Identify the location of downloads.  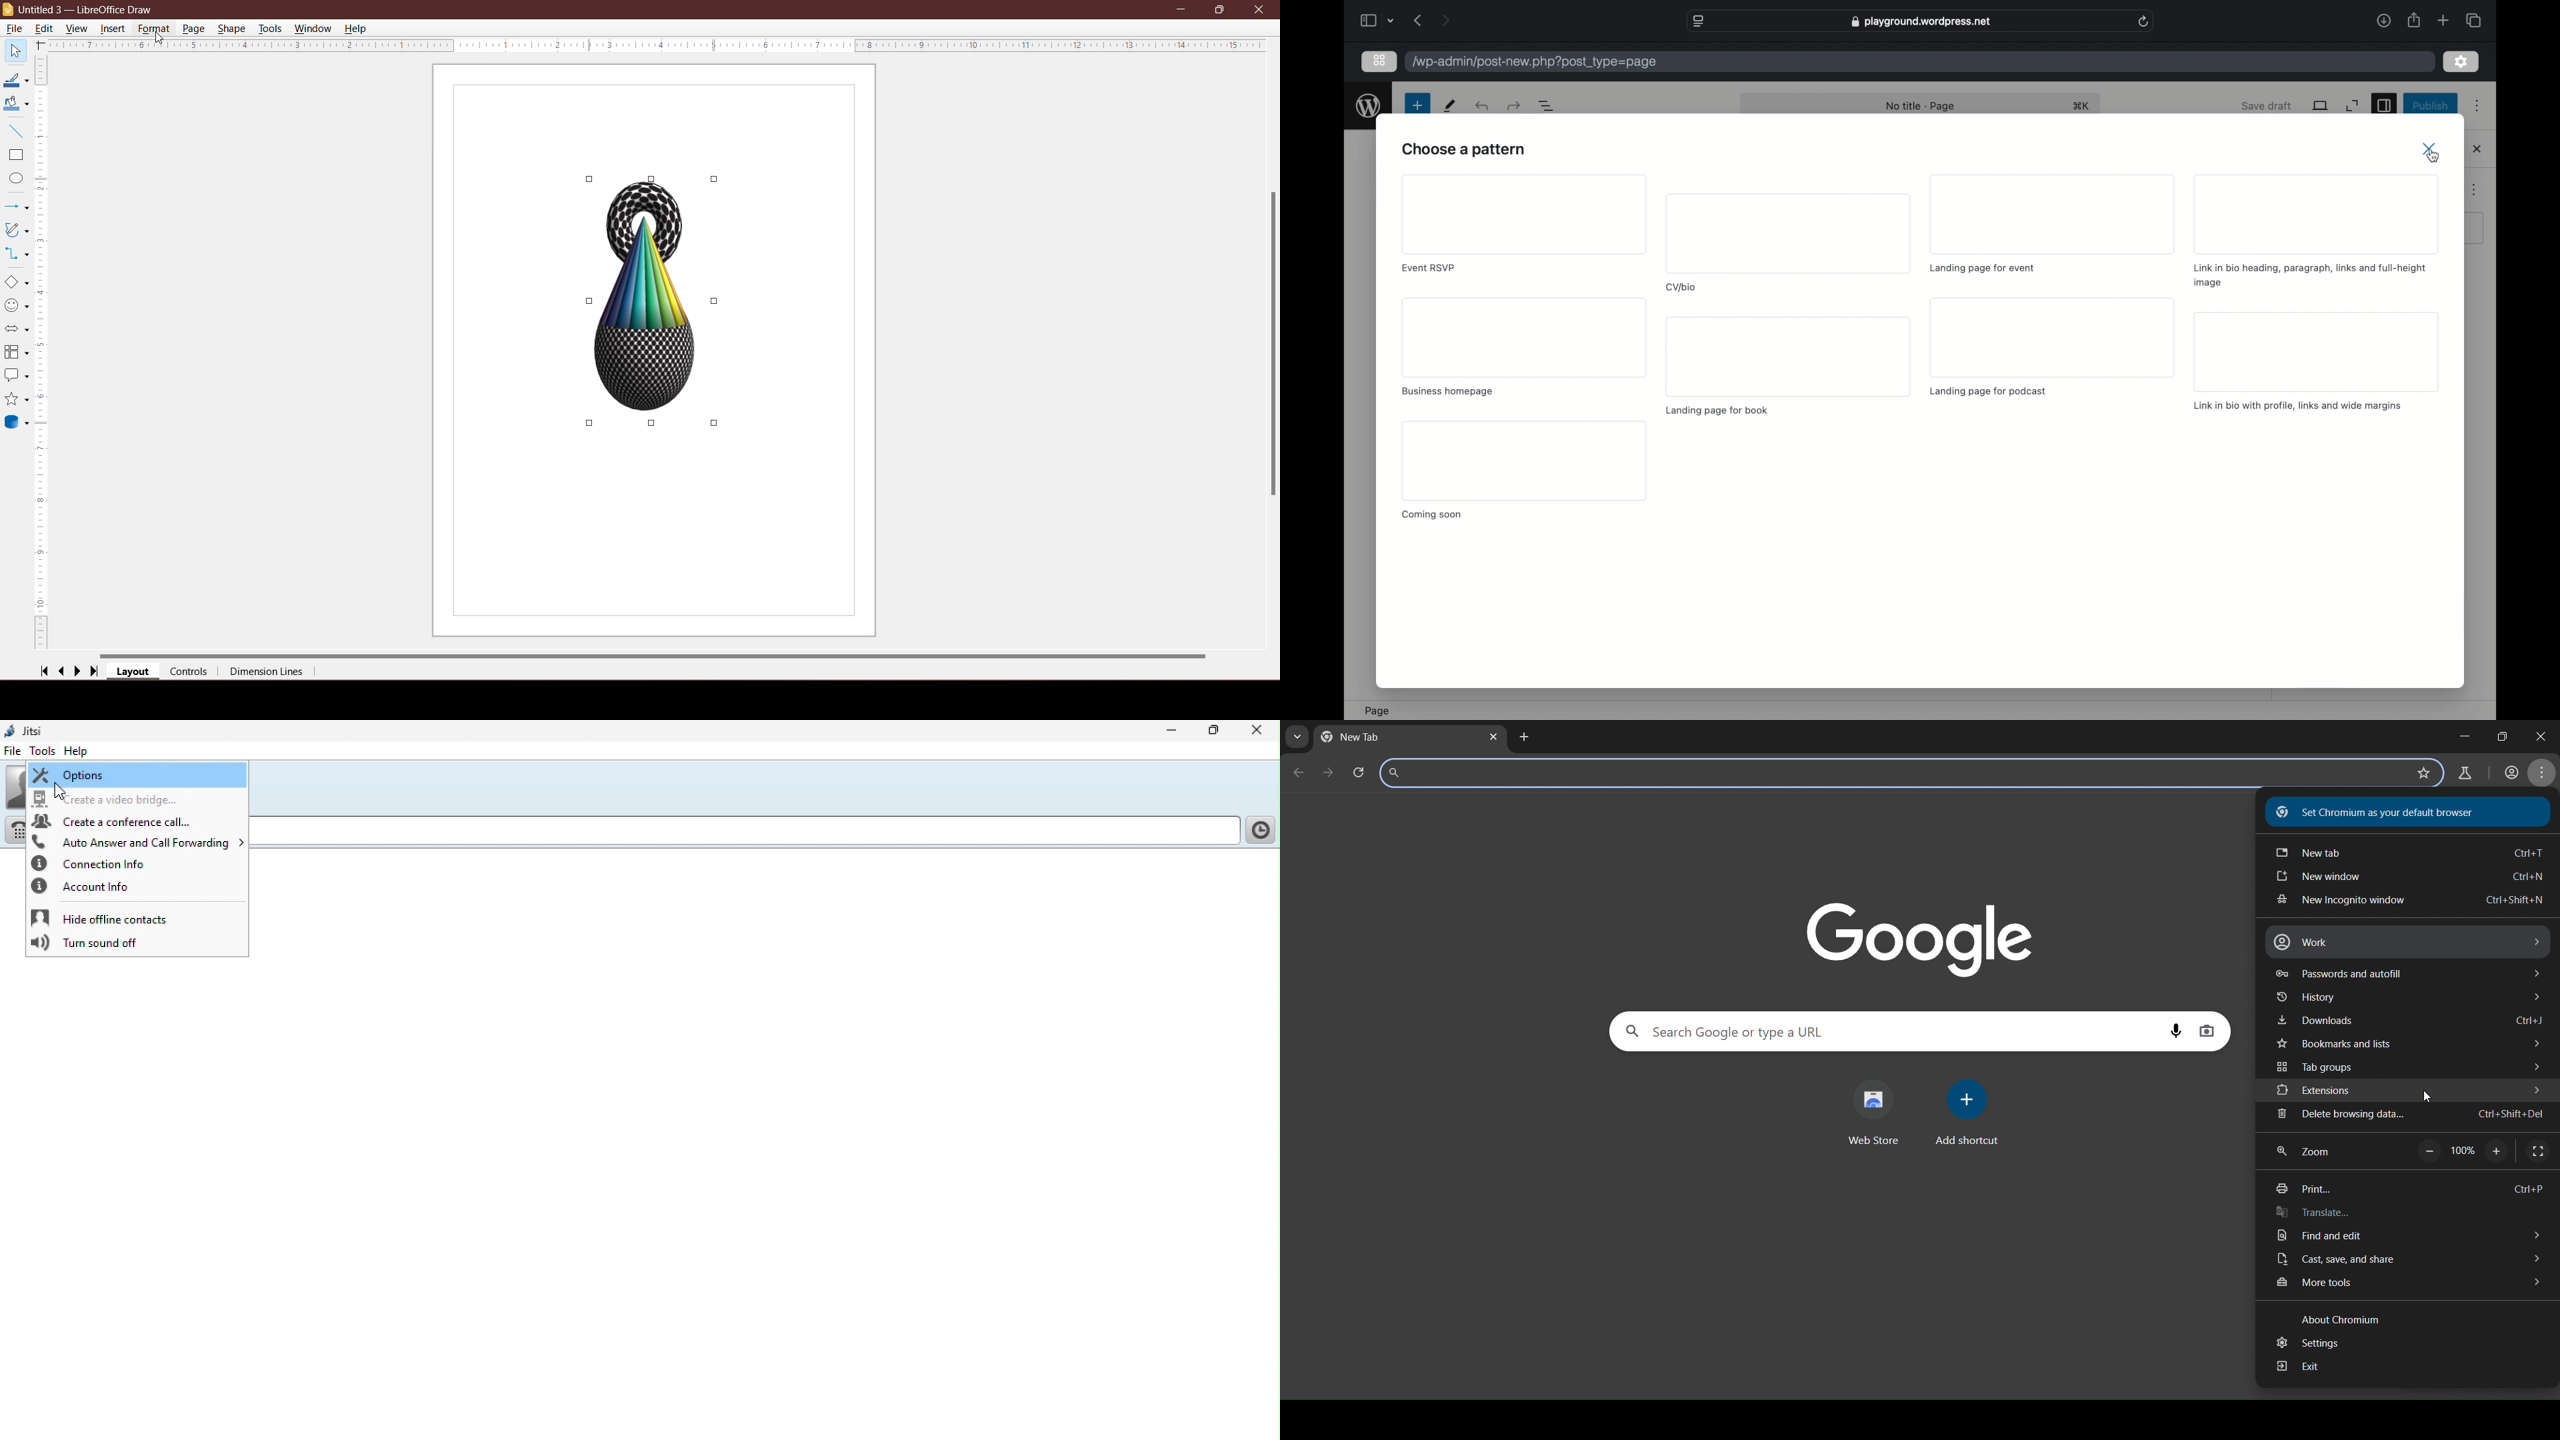
(2408, 1021).